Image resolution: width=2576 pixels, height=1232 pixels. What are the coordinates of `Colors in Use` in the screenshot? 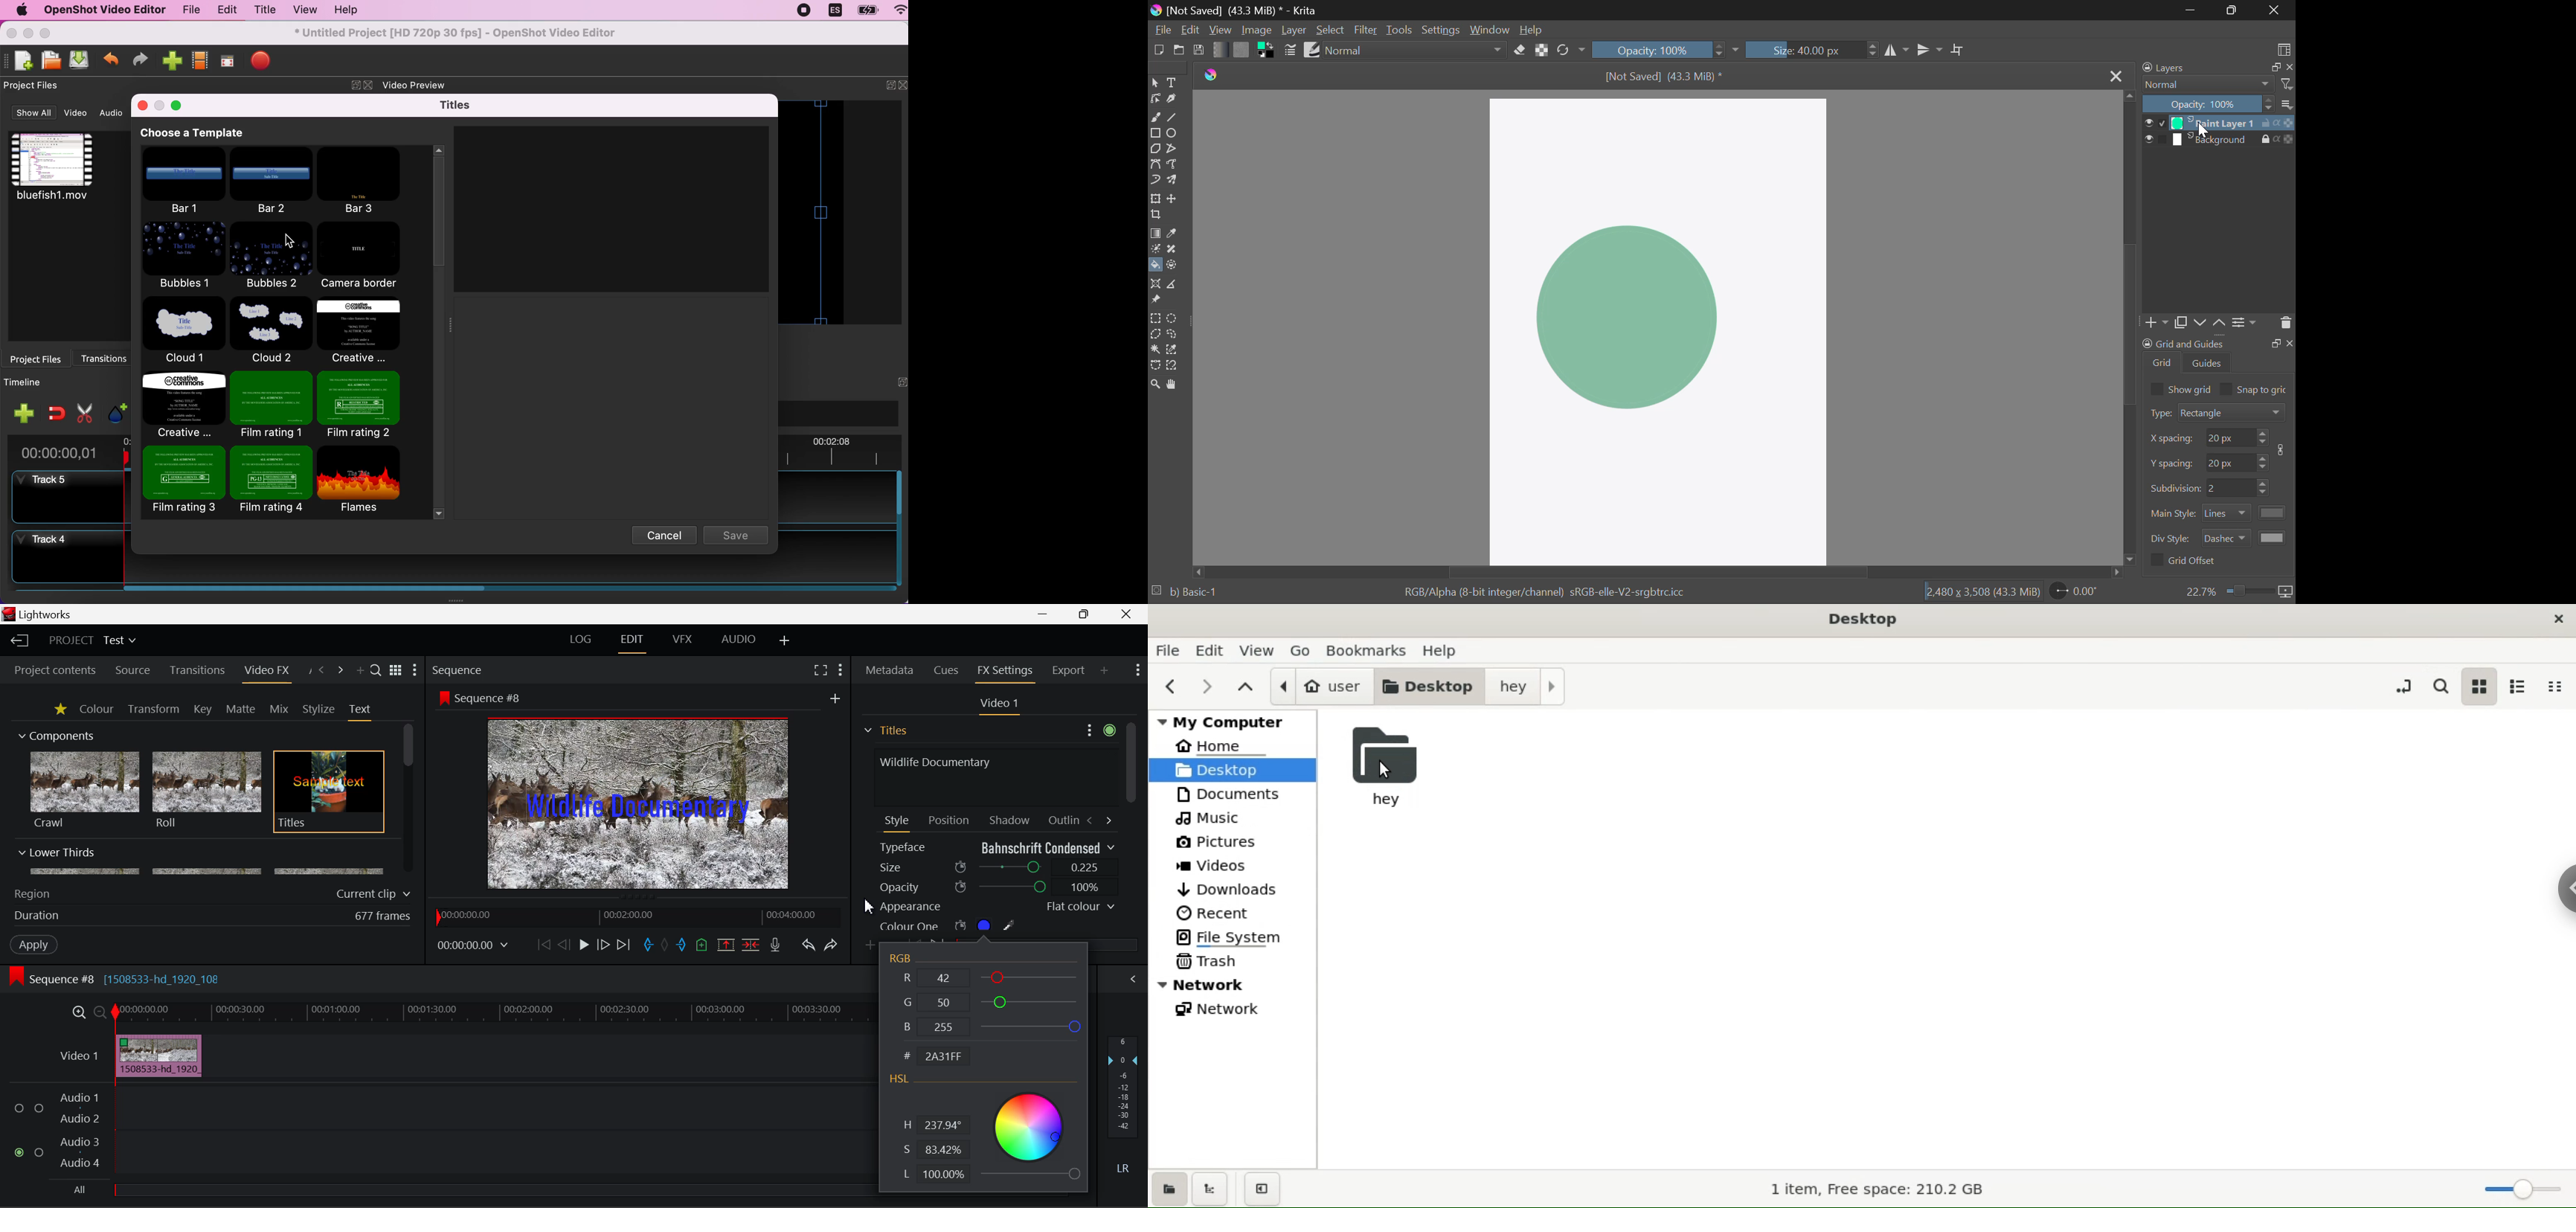 It's located at (1267, 52).